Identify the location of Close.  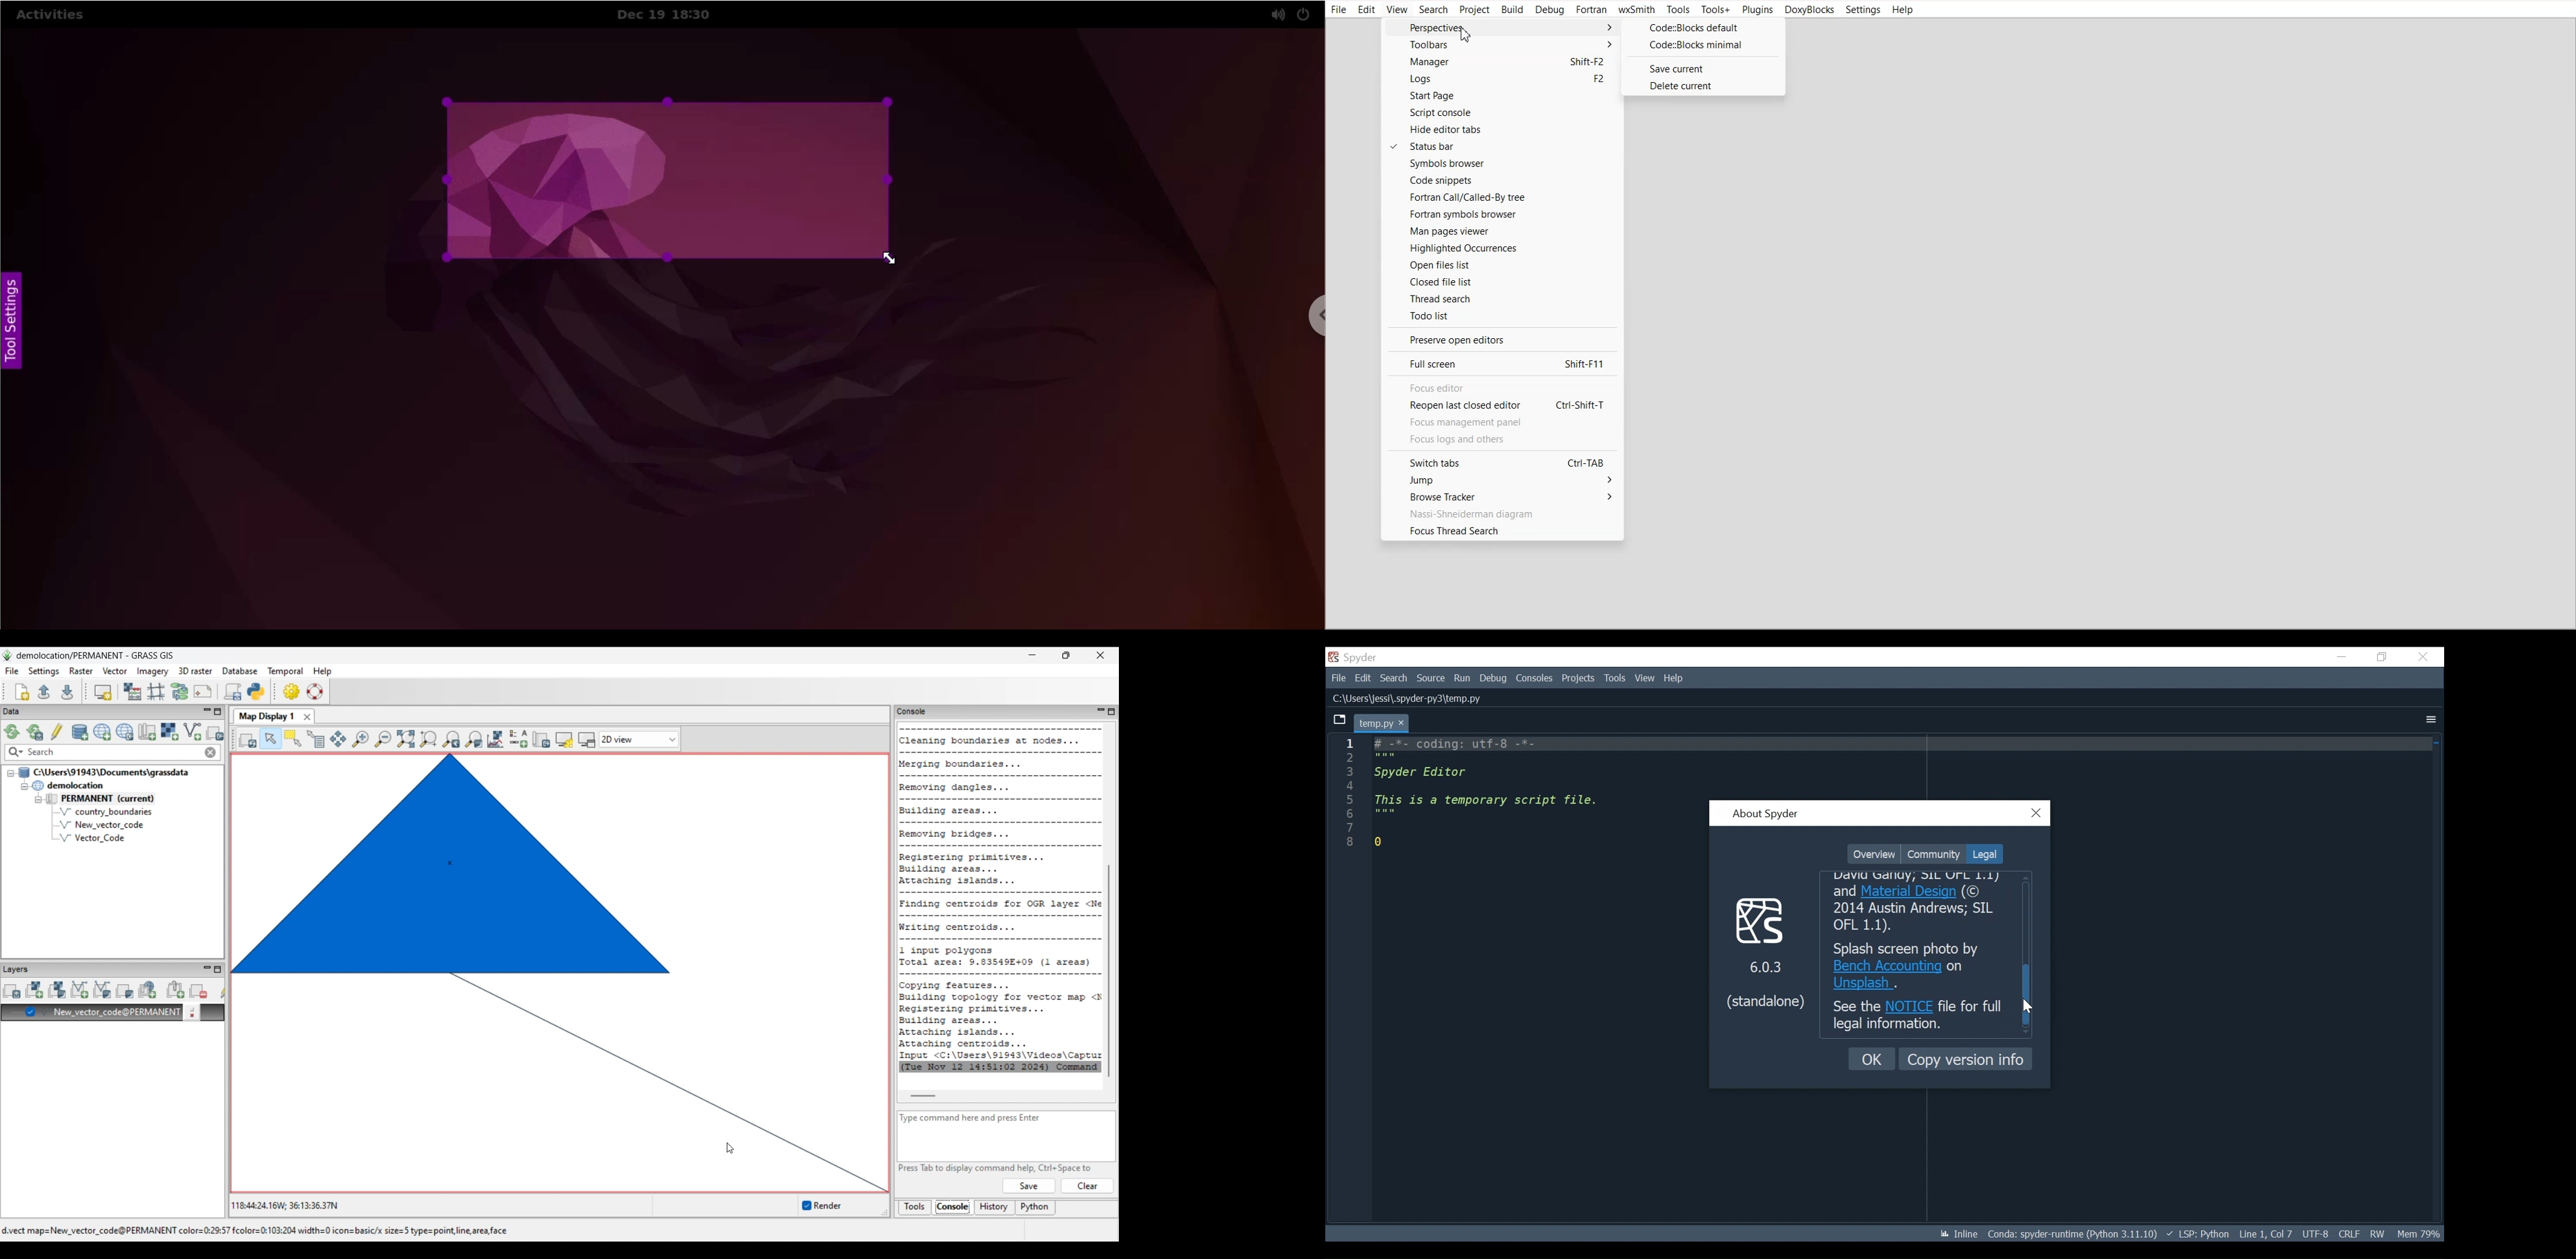
(2423, 657).